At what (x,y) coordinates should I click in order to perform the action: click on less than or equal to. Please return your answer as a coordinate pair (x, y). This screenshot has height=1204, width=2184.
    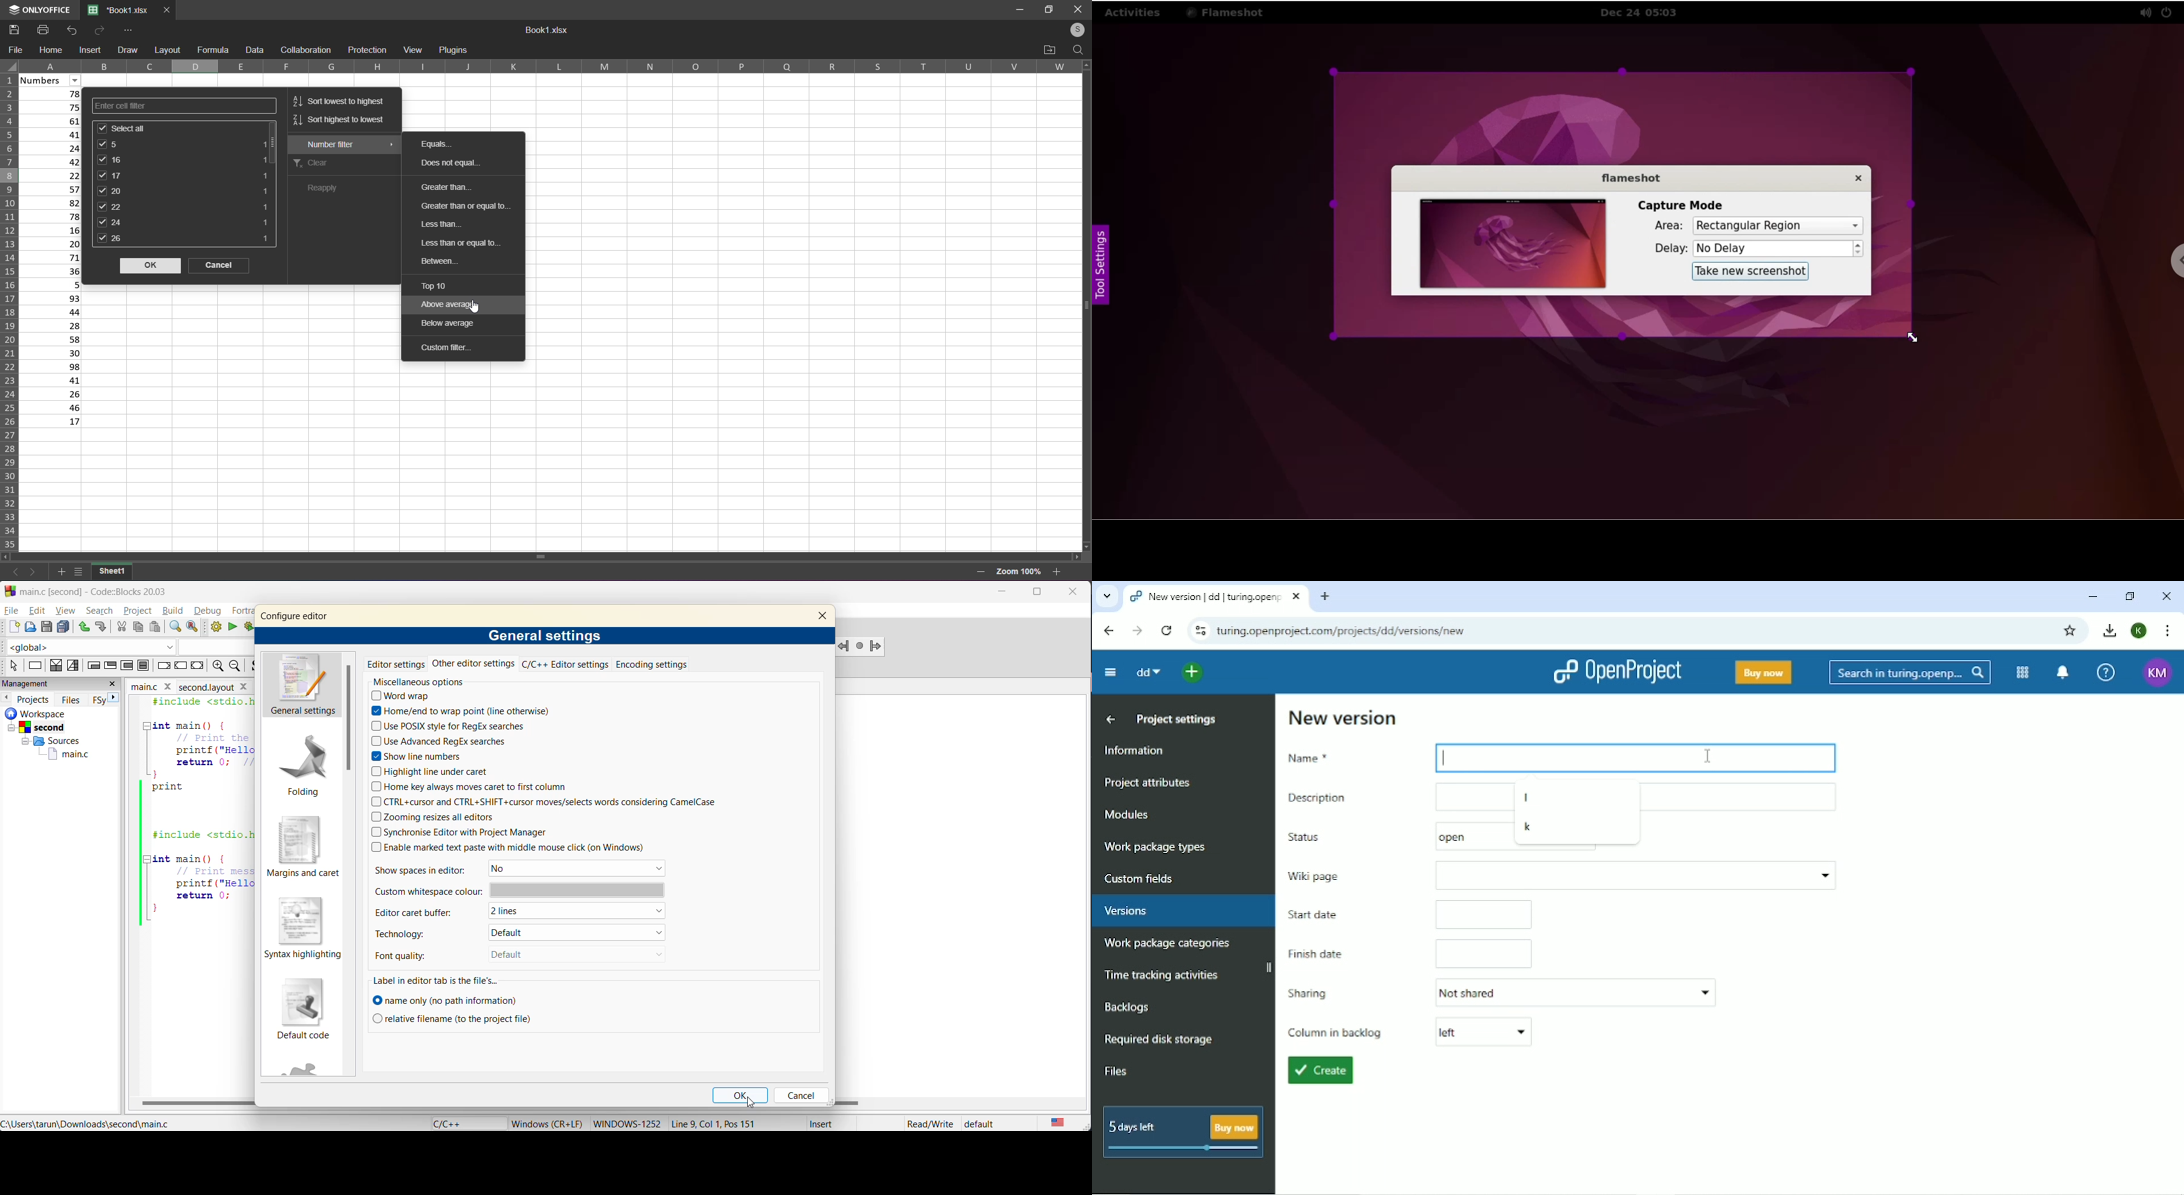
    Looking at the image, I should click on (466, 240).